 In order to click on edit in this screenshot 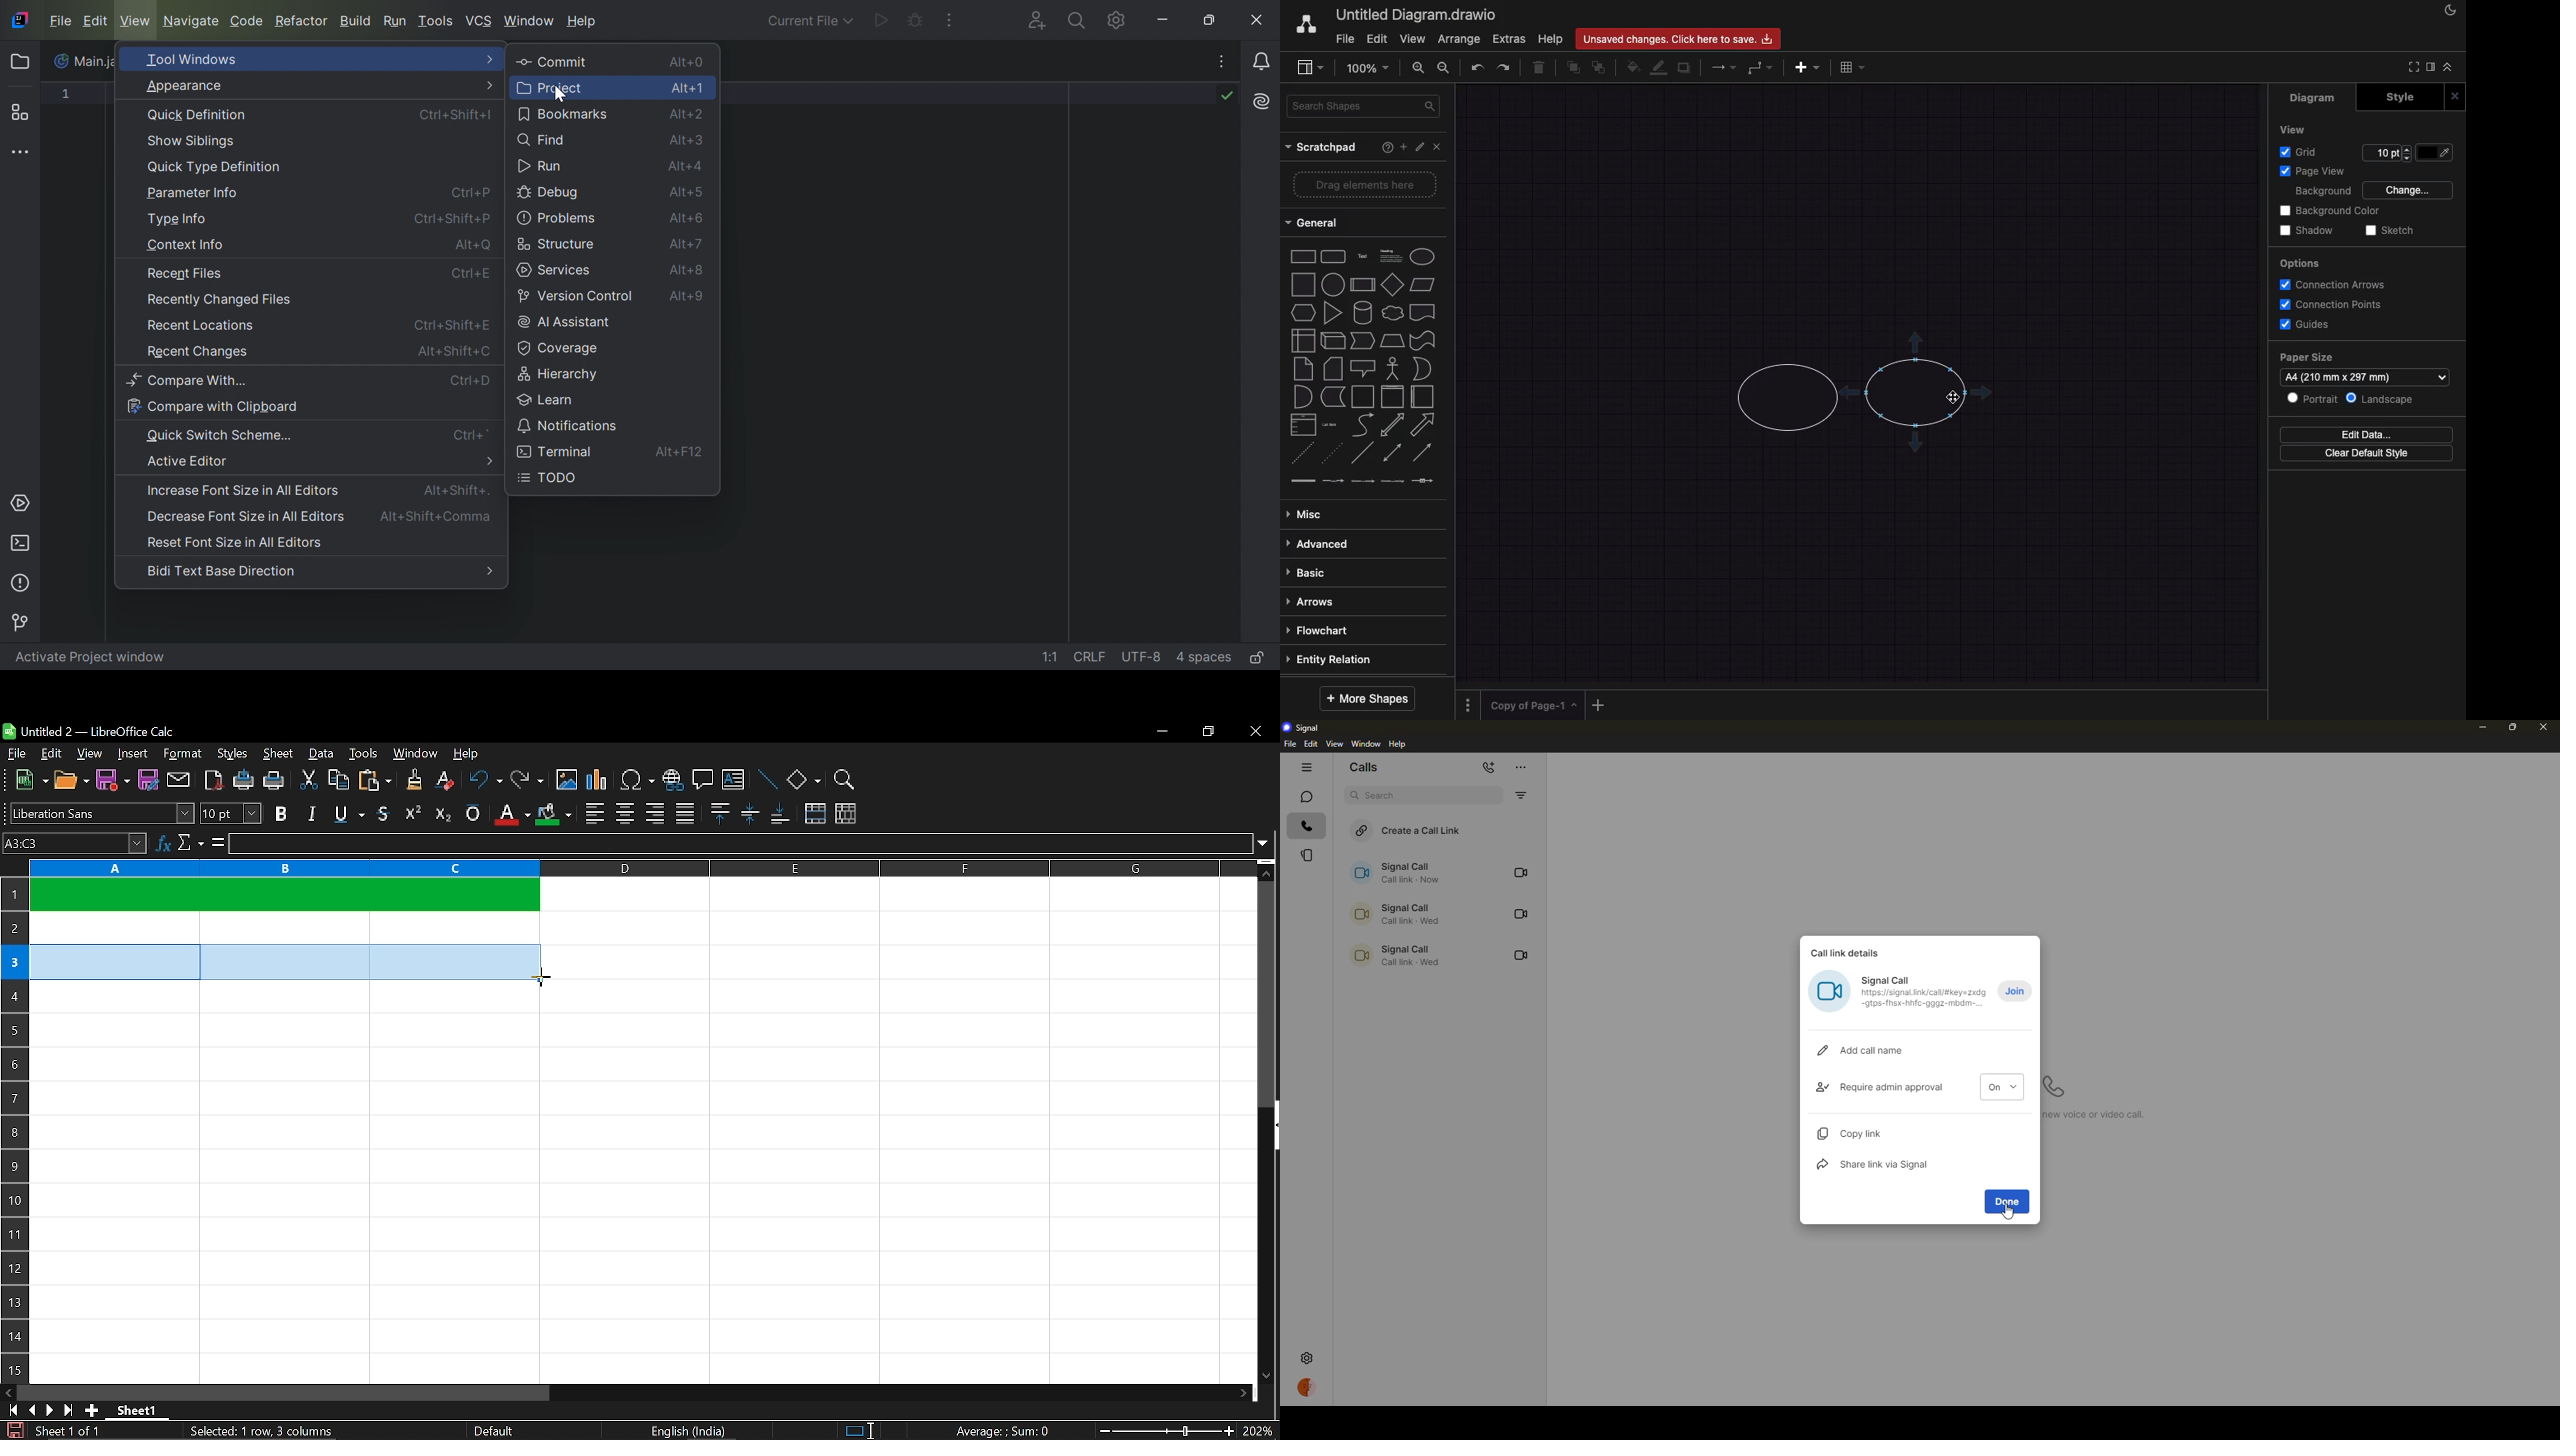, I will do `click(1419, 147)`.